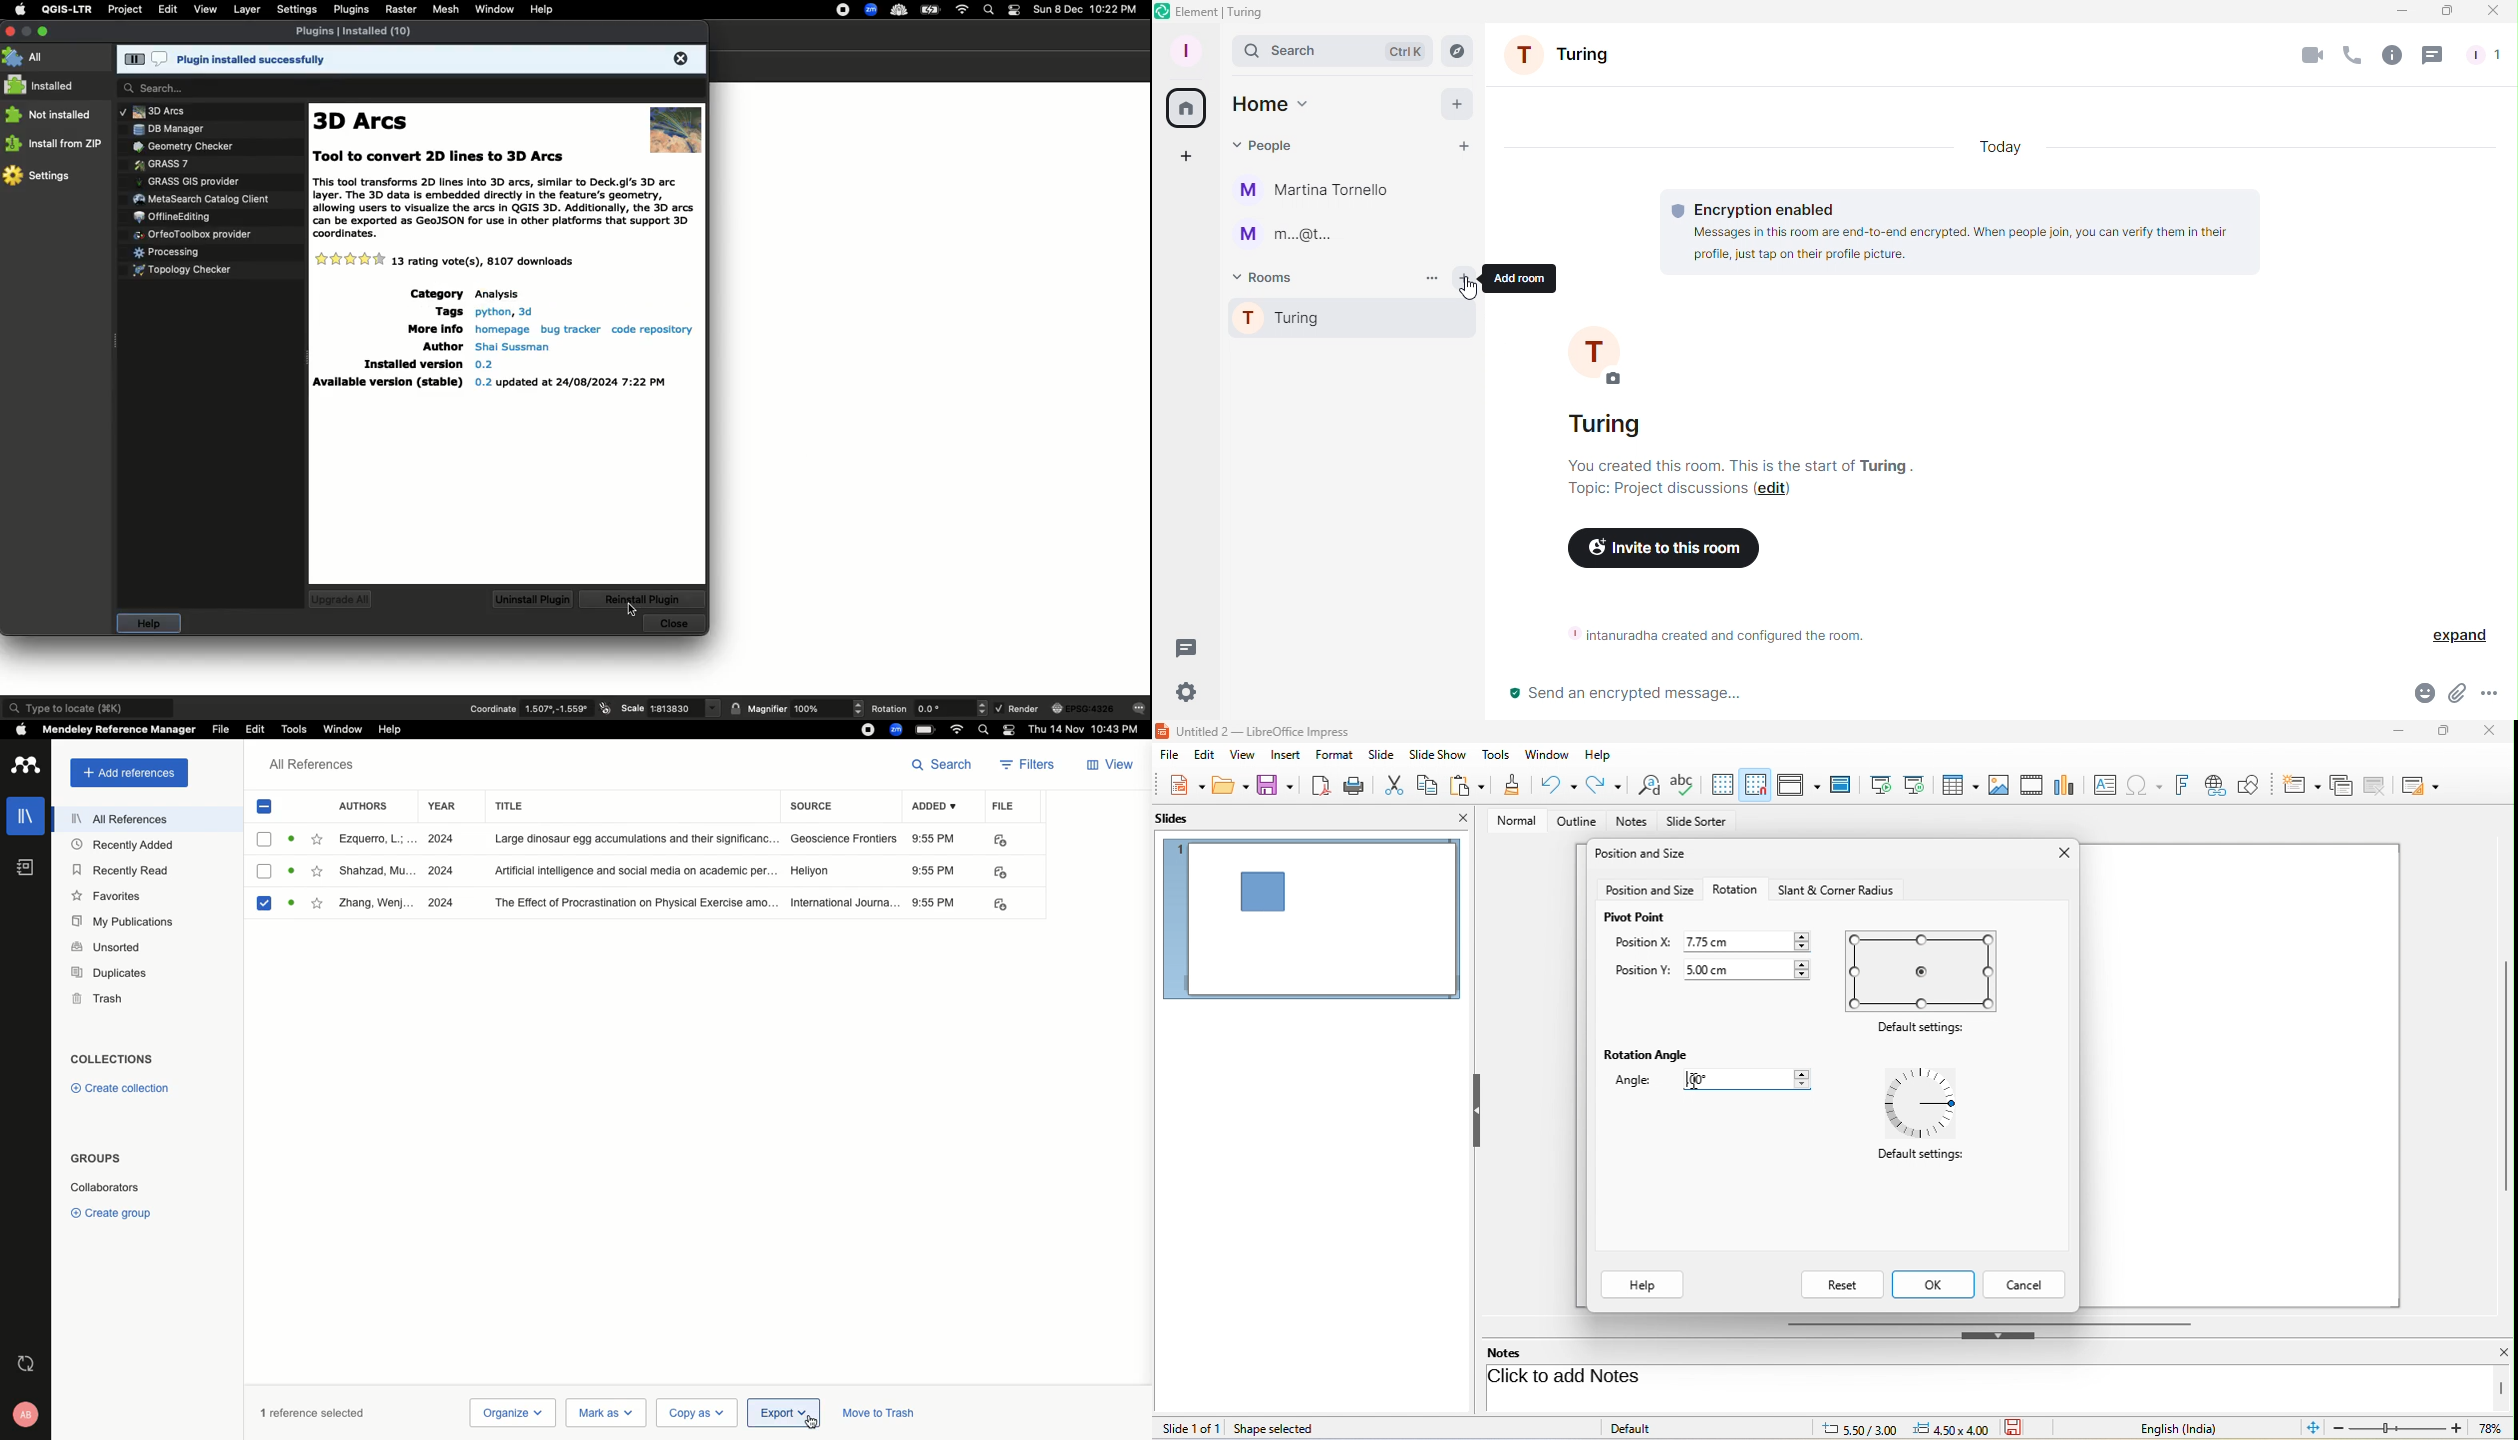 The image size is (2520, 1456). Describe the element at coordinates (870, 10) in the screenshot. I see `Extension` at that location.